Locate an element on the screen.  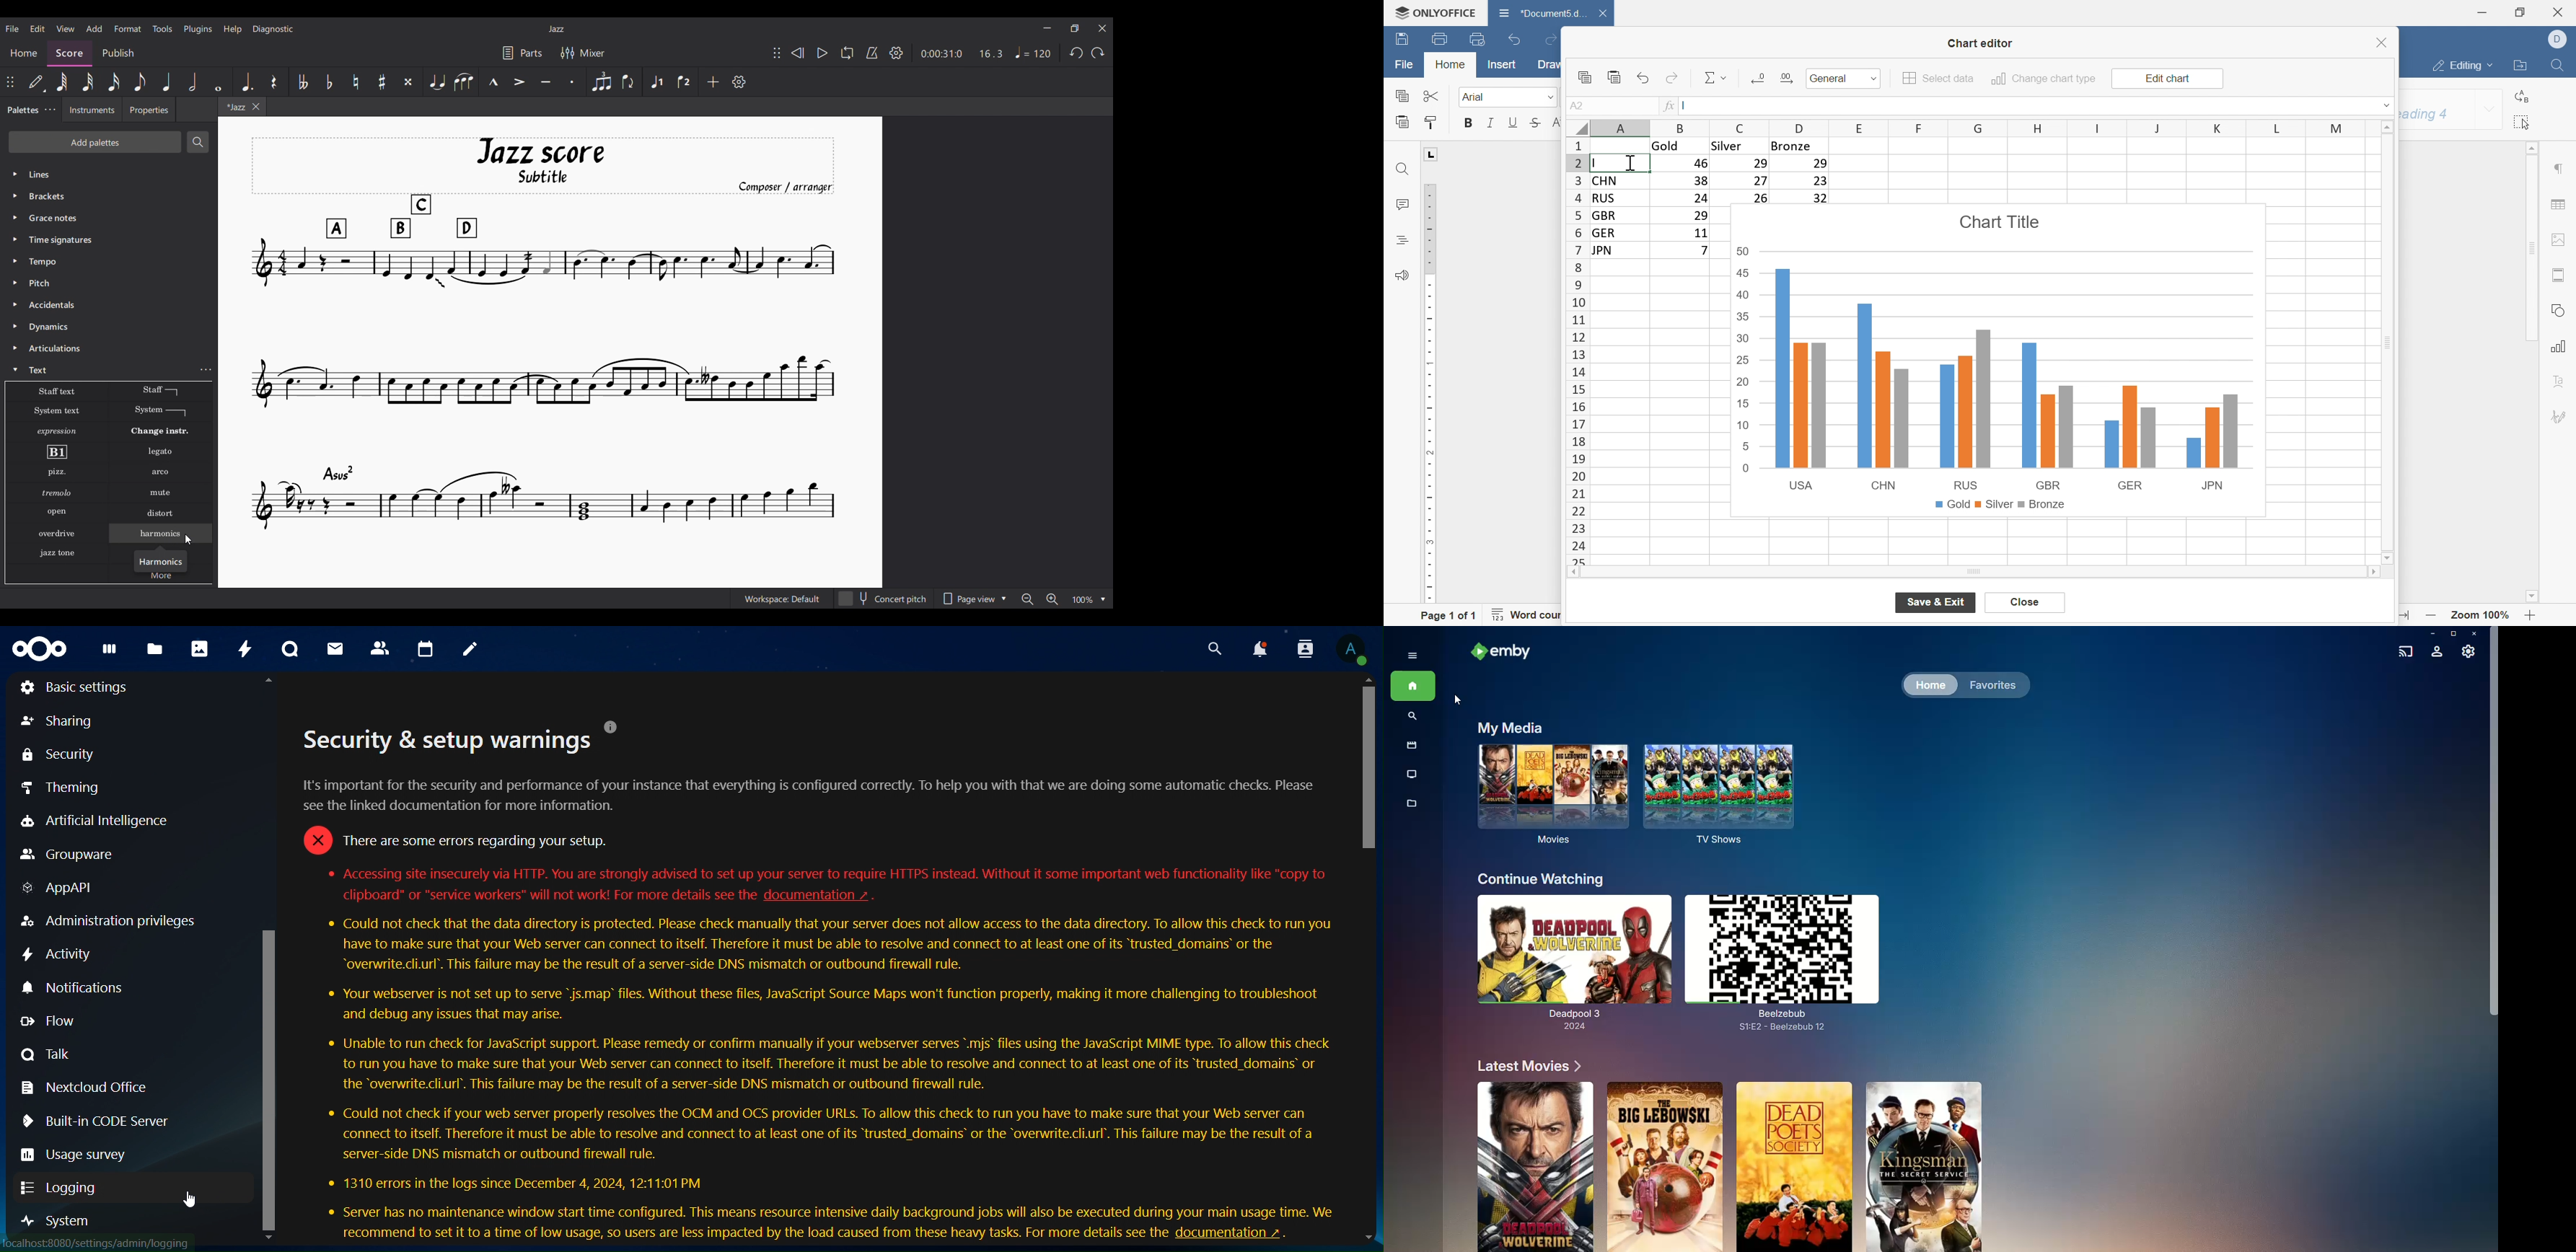
calendar is located at coordinates (425, 647).